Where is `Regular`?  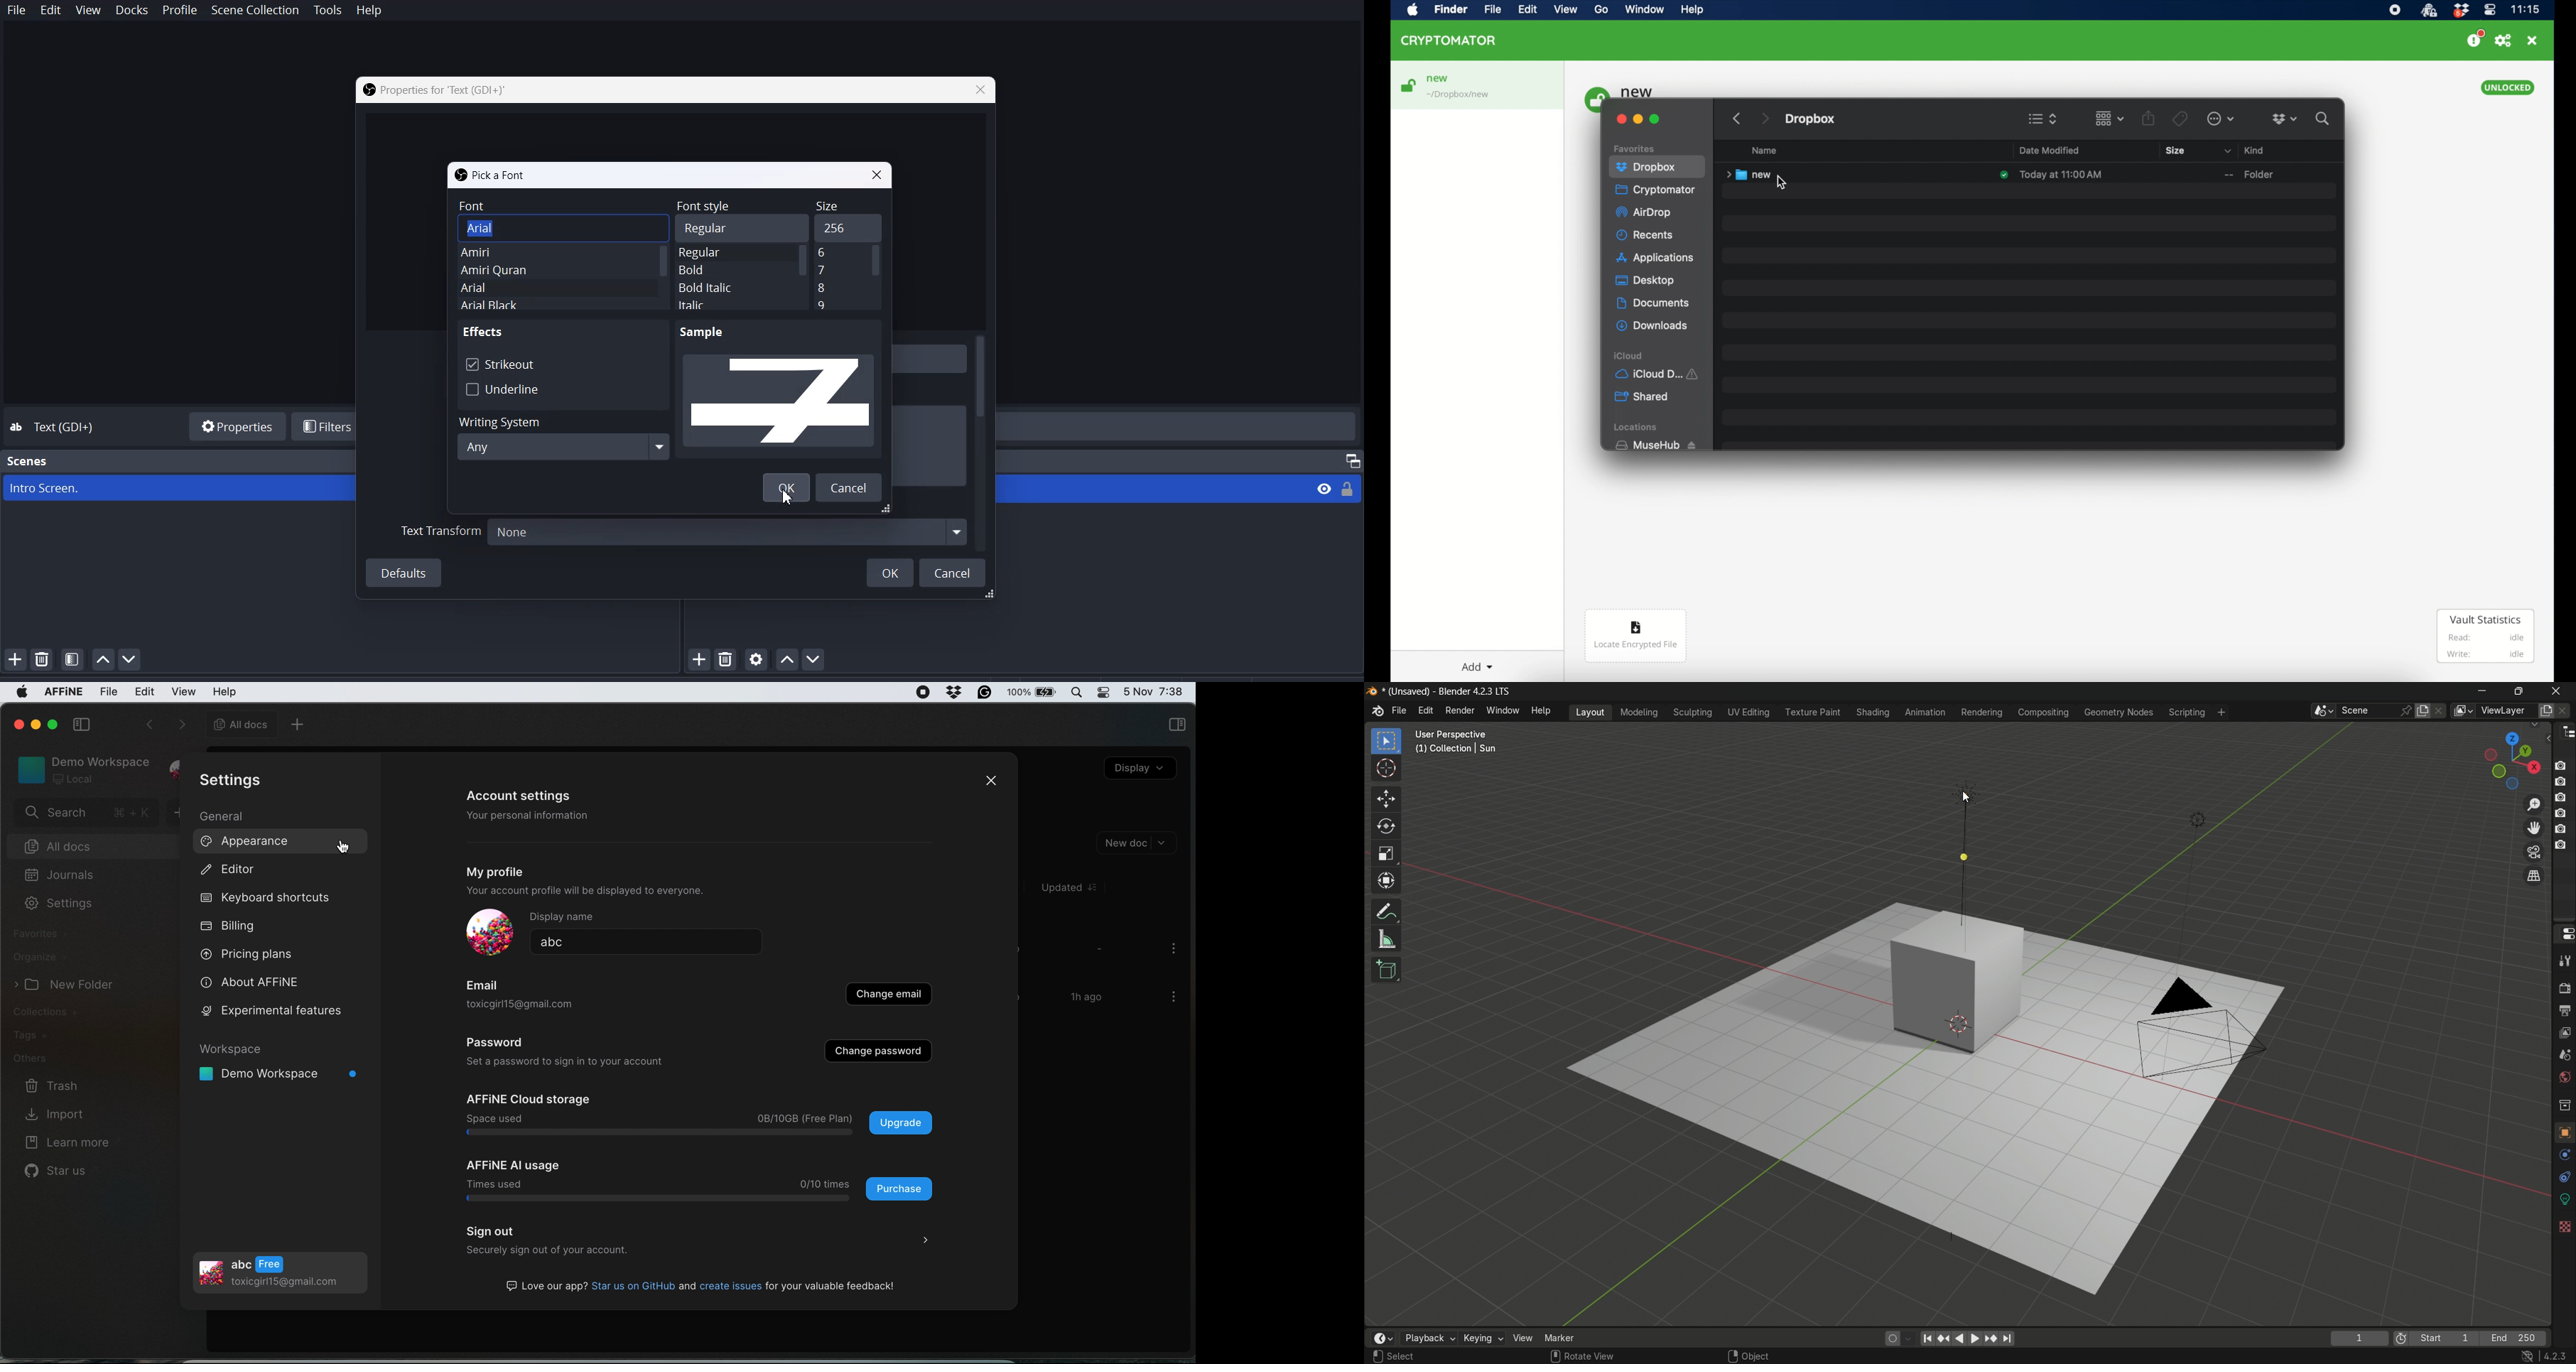
Regular is located at coordinates (730, 227).